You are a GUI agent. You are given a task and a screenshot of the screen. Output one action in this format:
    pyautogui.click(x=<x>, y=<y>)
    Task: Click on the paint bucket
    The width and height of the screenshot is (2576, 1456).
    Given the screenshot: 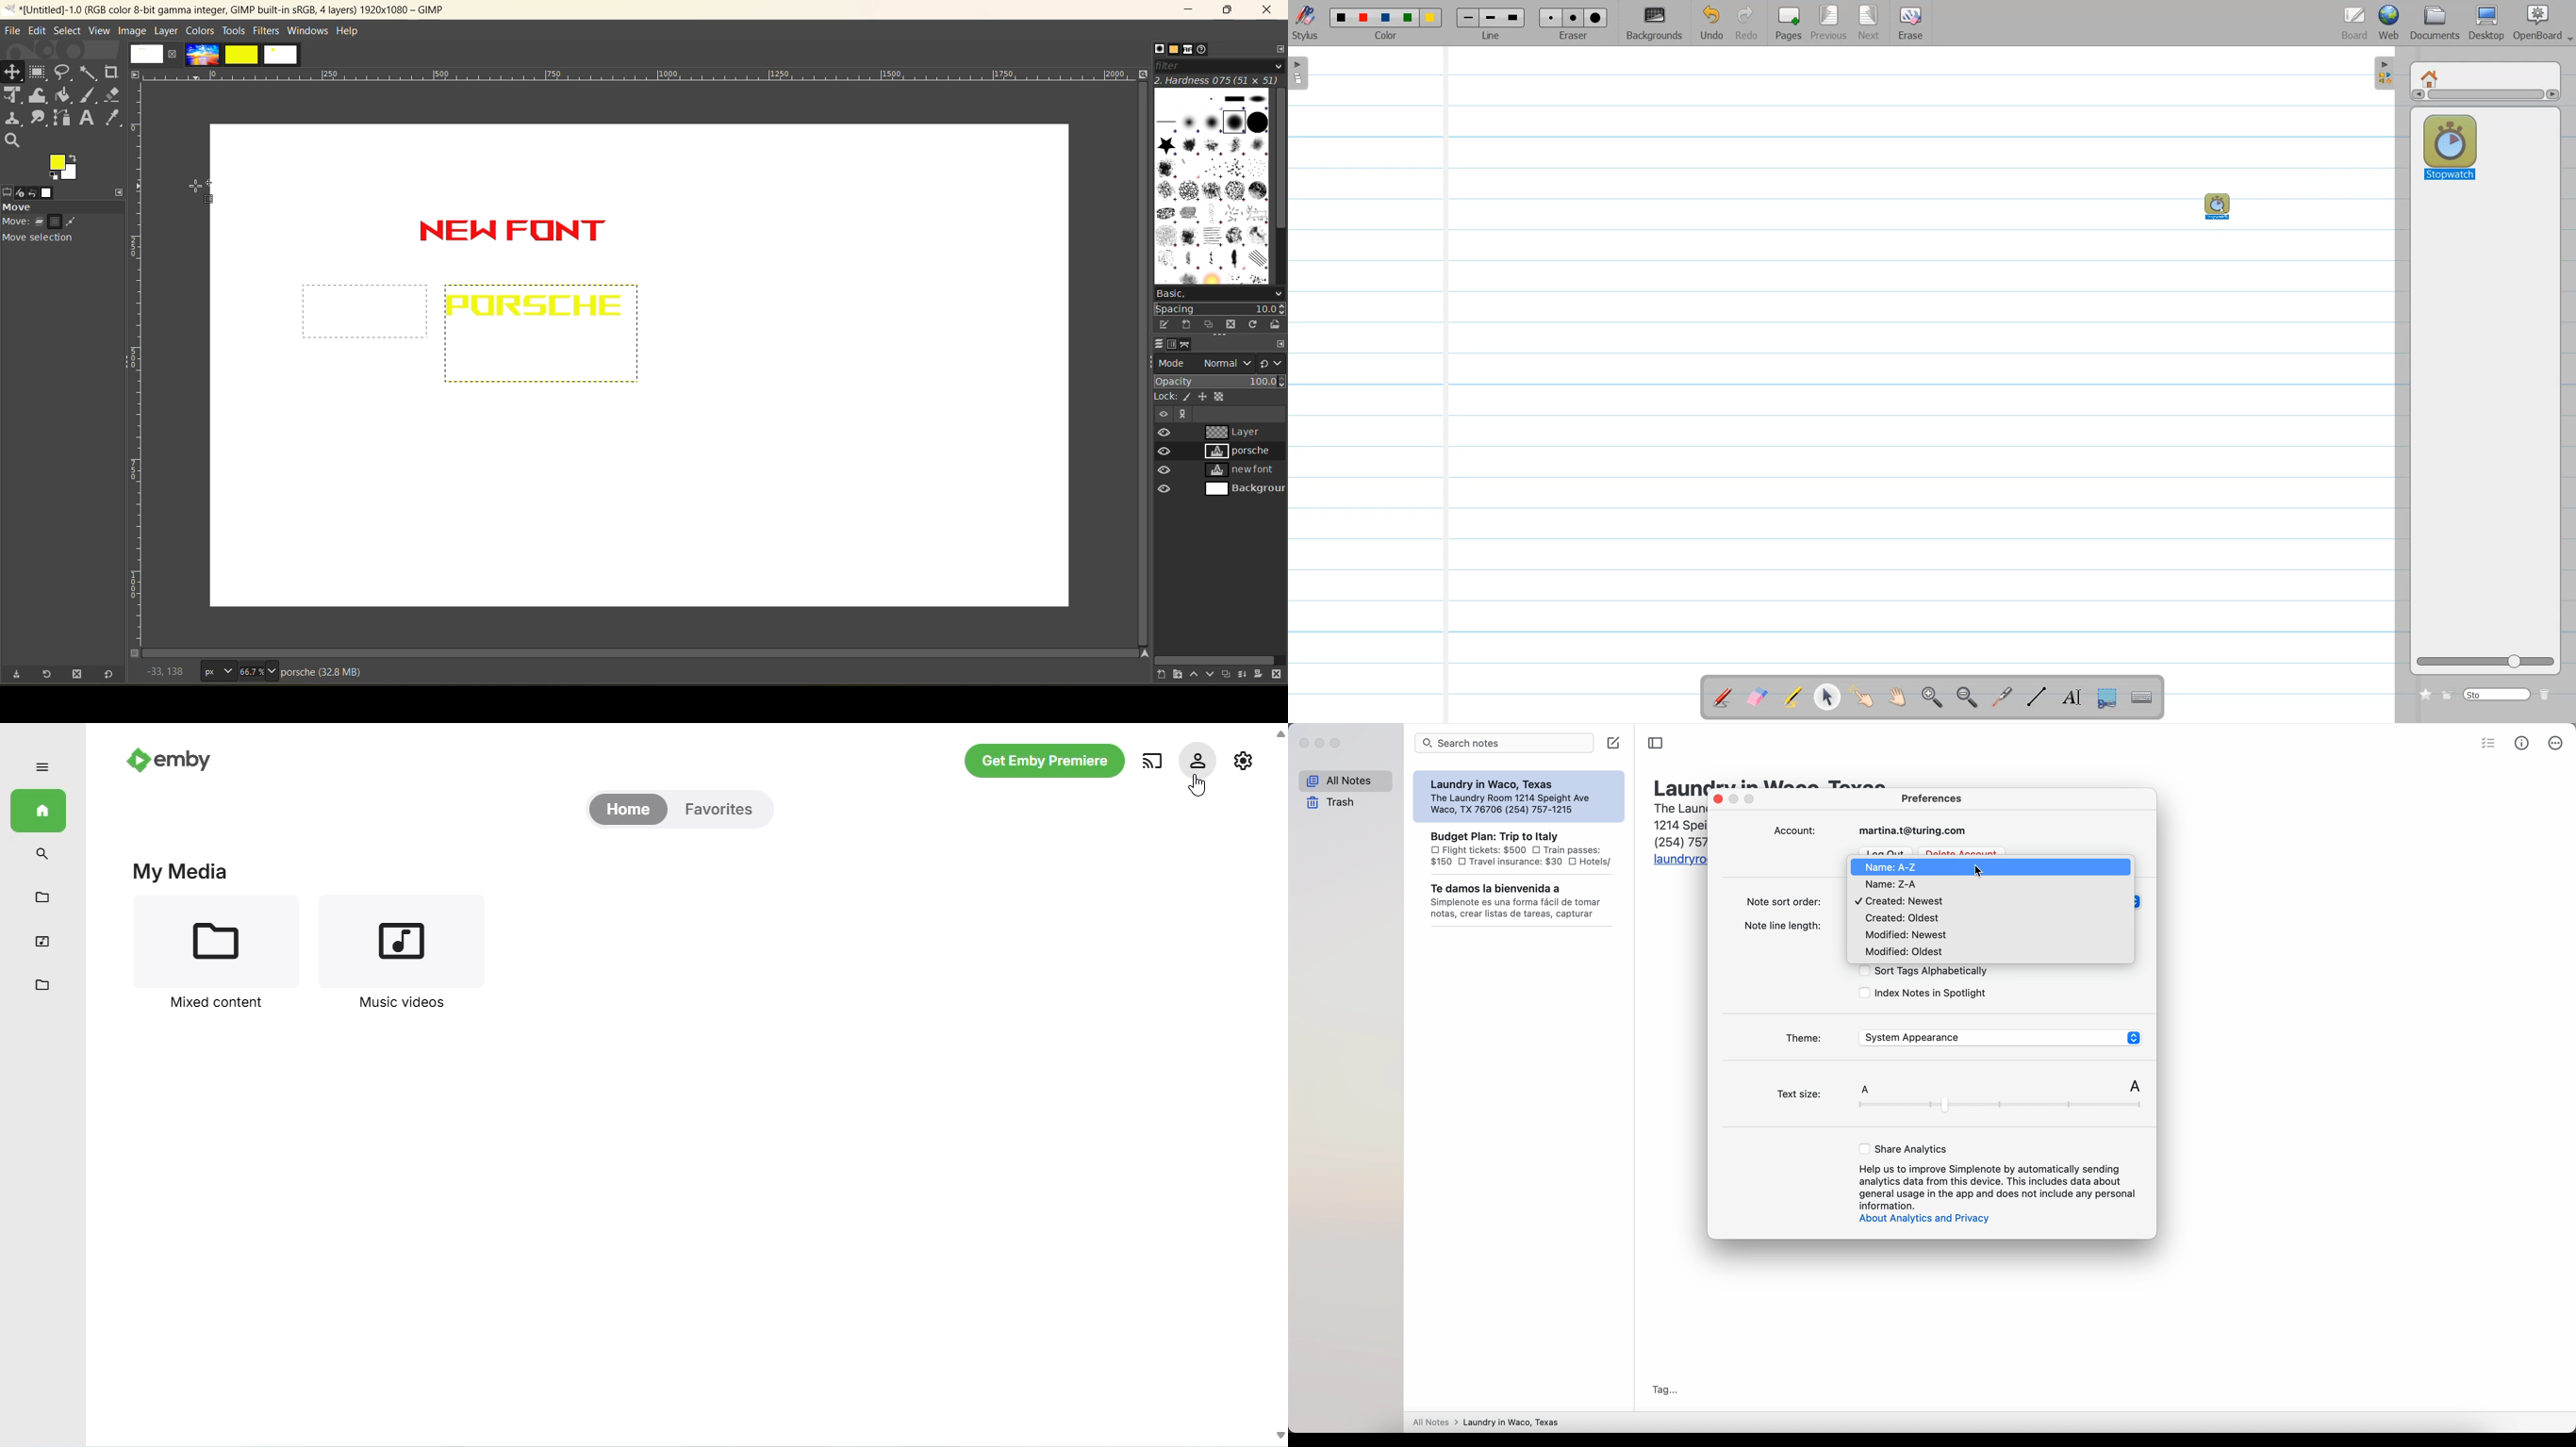 What is the action you would take?
    pyautogui.click(x=63, y=95)
    